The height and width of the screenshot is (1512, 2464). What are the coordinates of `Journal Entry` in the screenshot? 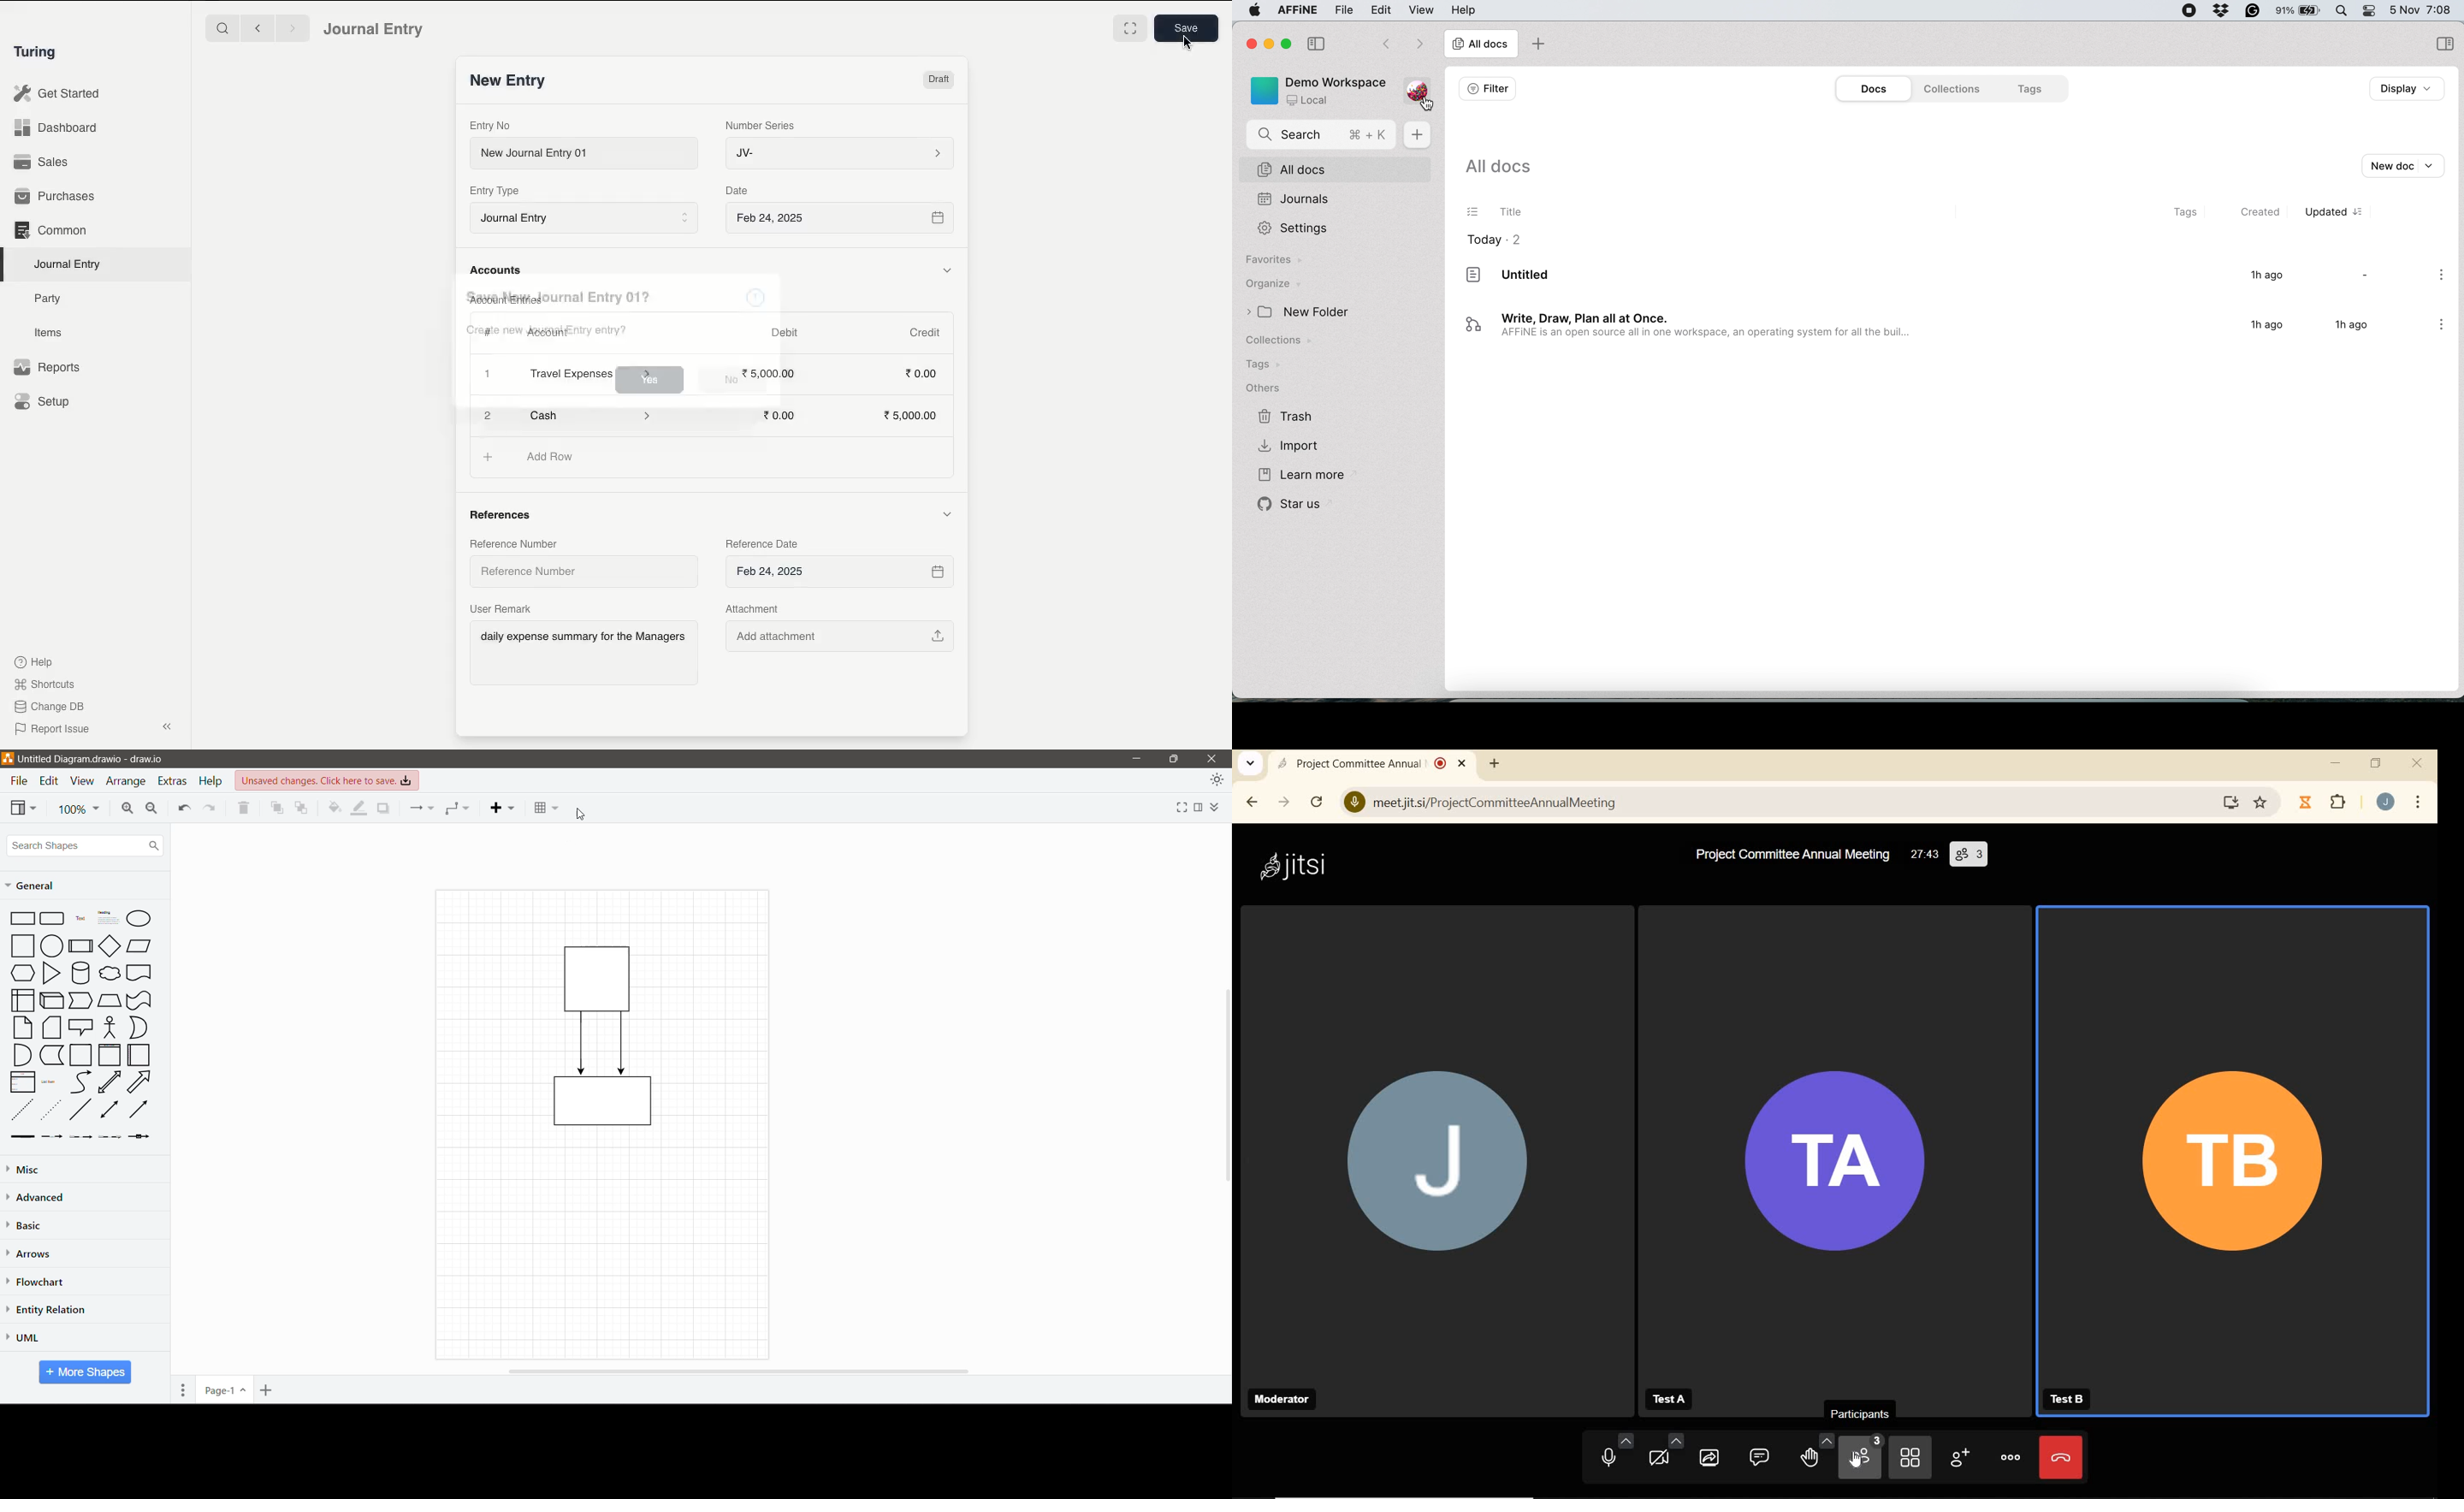 It's located at (583, 217).